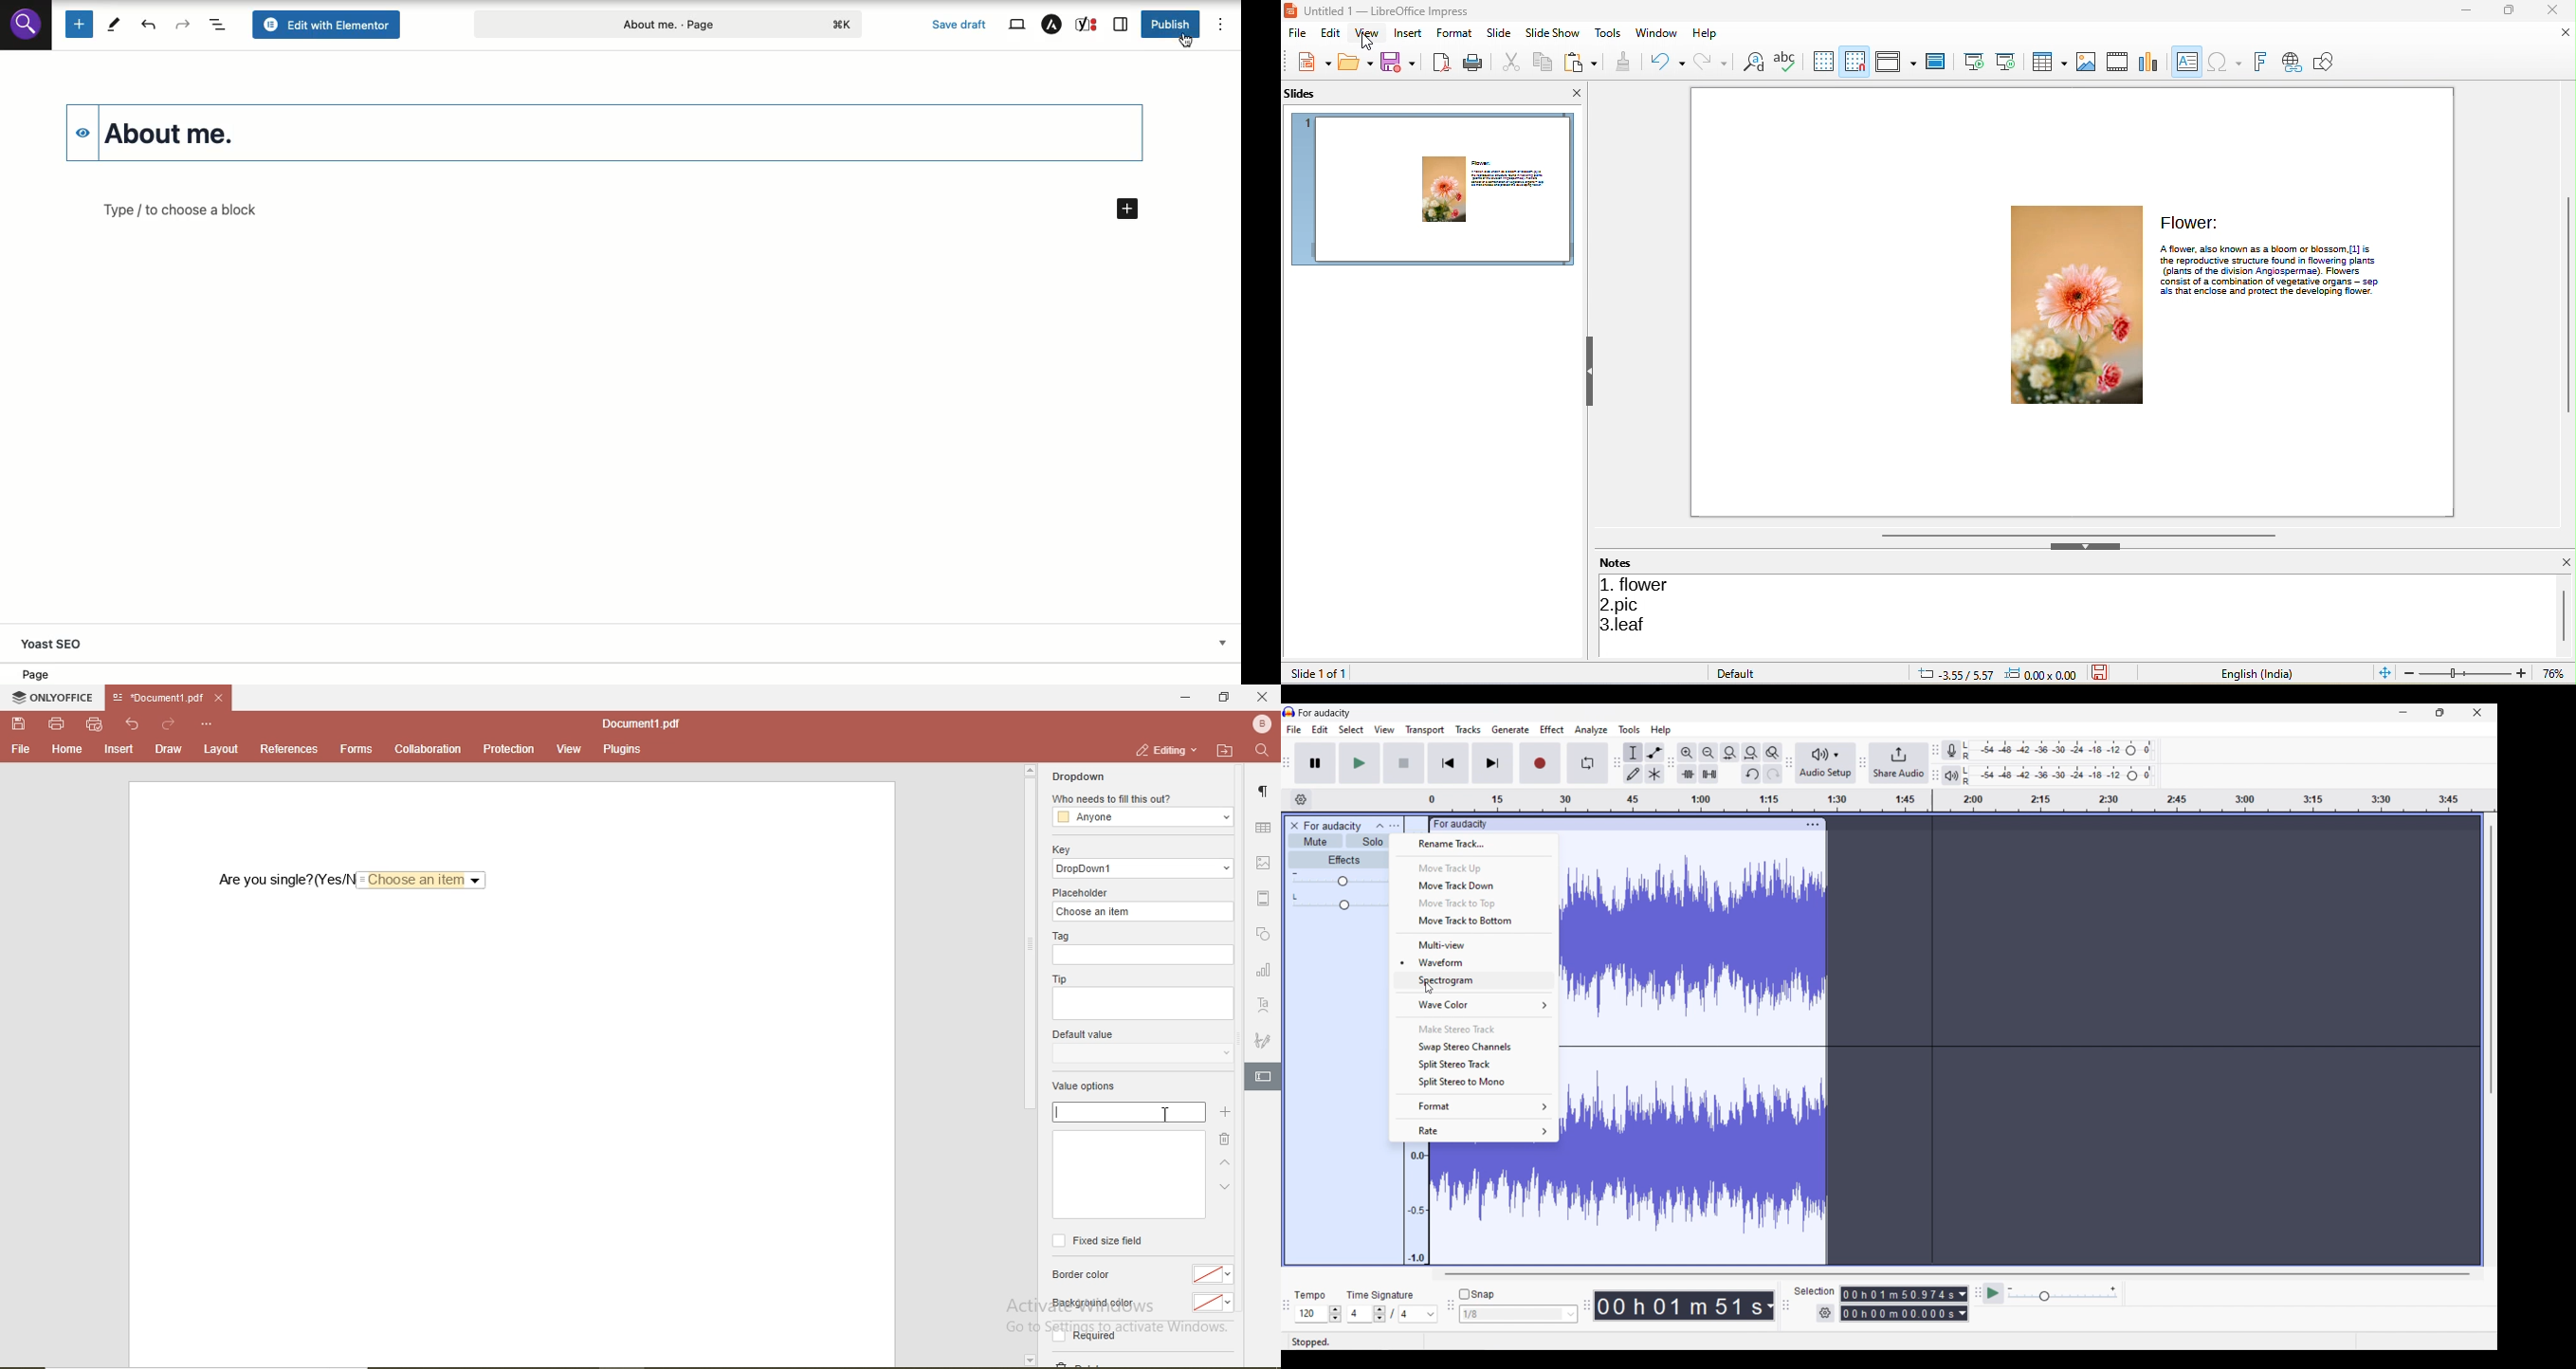 Image resolution: width=2576 pixels, height=1372 pixels. What do you see at coordinates (1441, 62) in the screenshot?
I see `export directly as pdf` at bounding box center [1441, 62].